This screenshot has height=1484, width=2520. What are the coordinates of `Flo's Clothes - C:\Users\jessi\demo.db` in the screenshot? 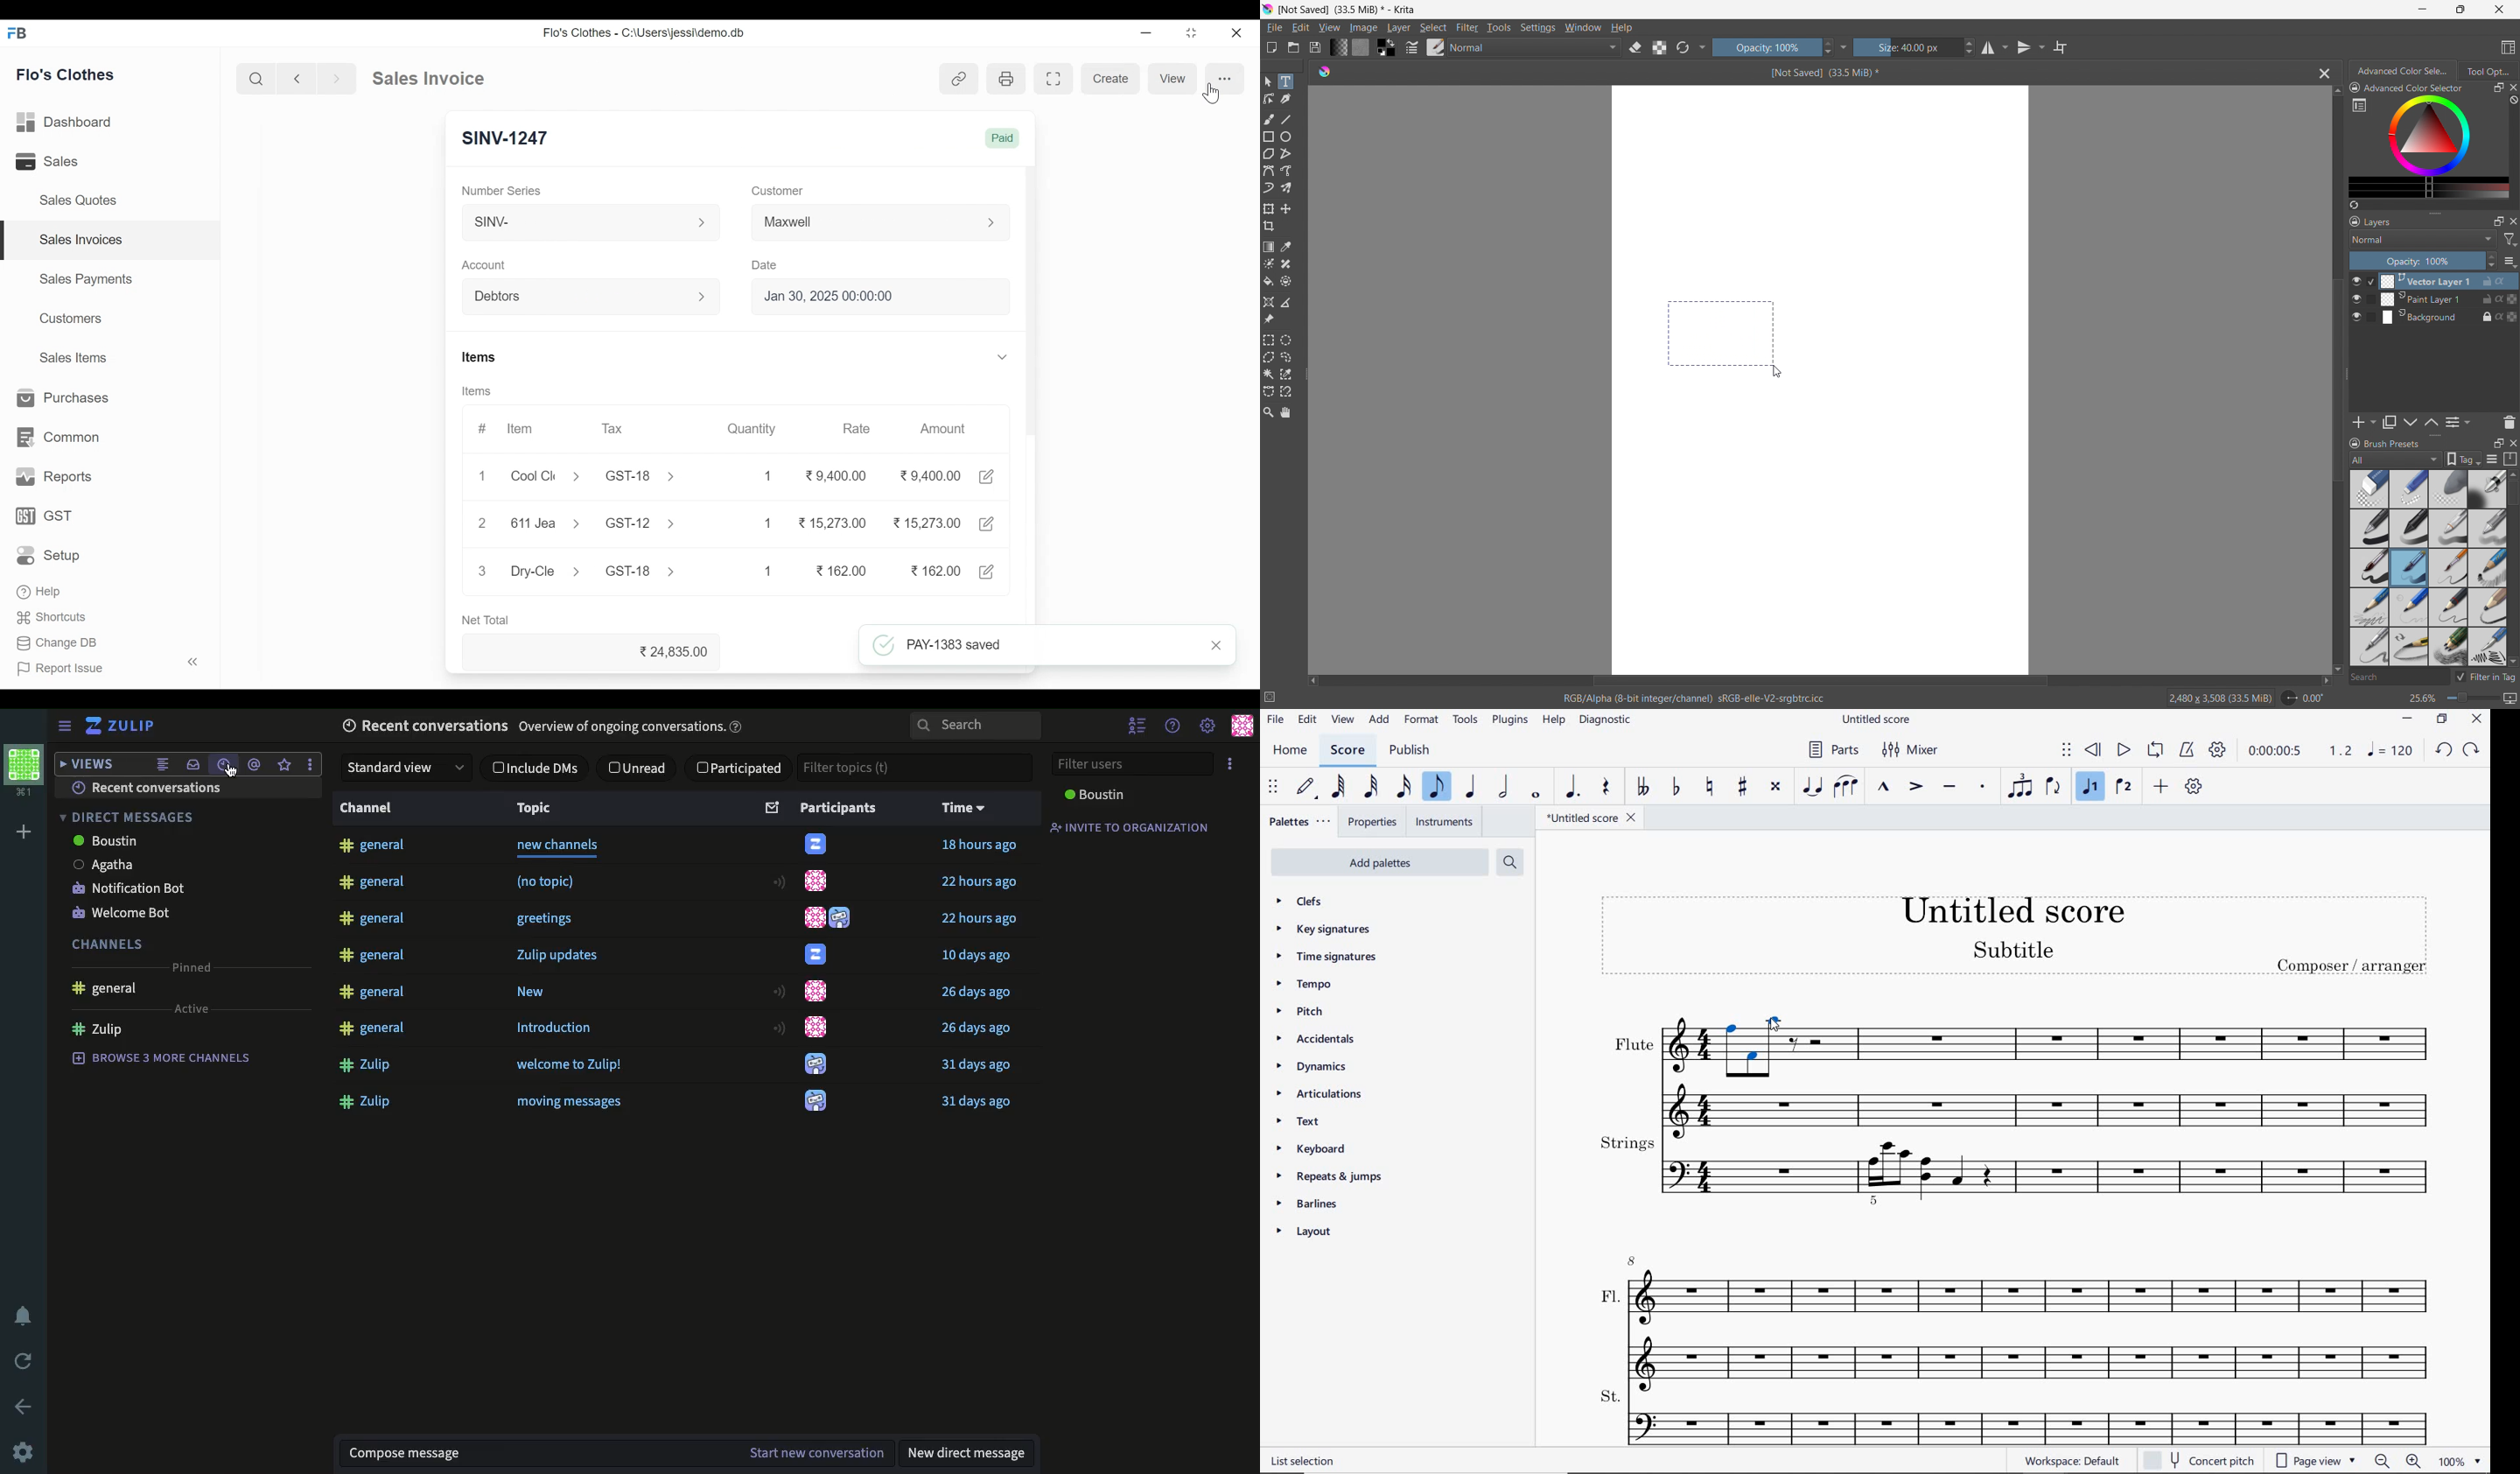 It's located at (646, 32).